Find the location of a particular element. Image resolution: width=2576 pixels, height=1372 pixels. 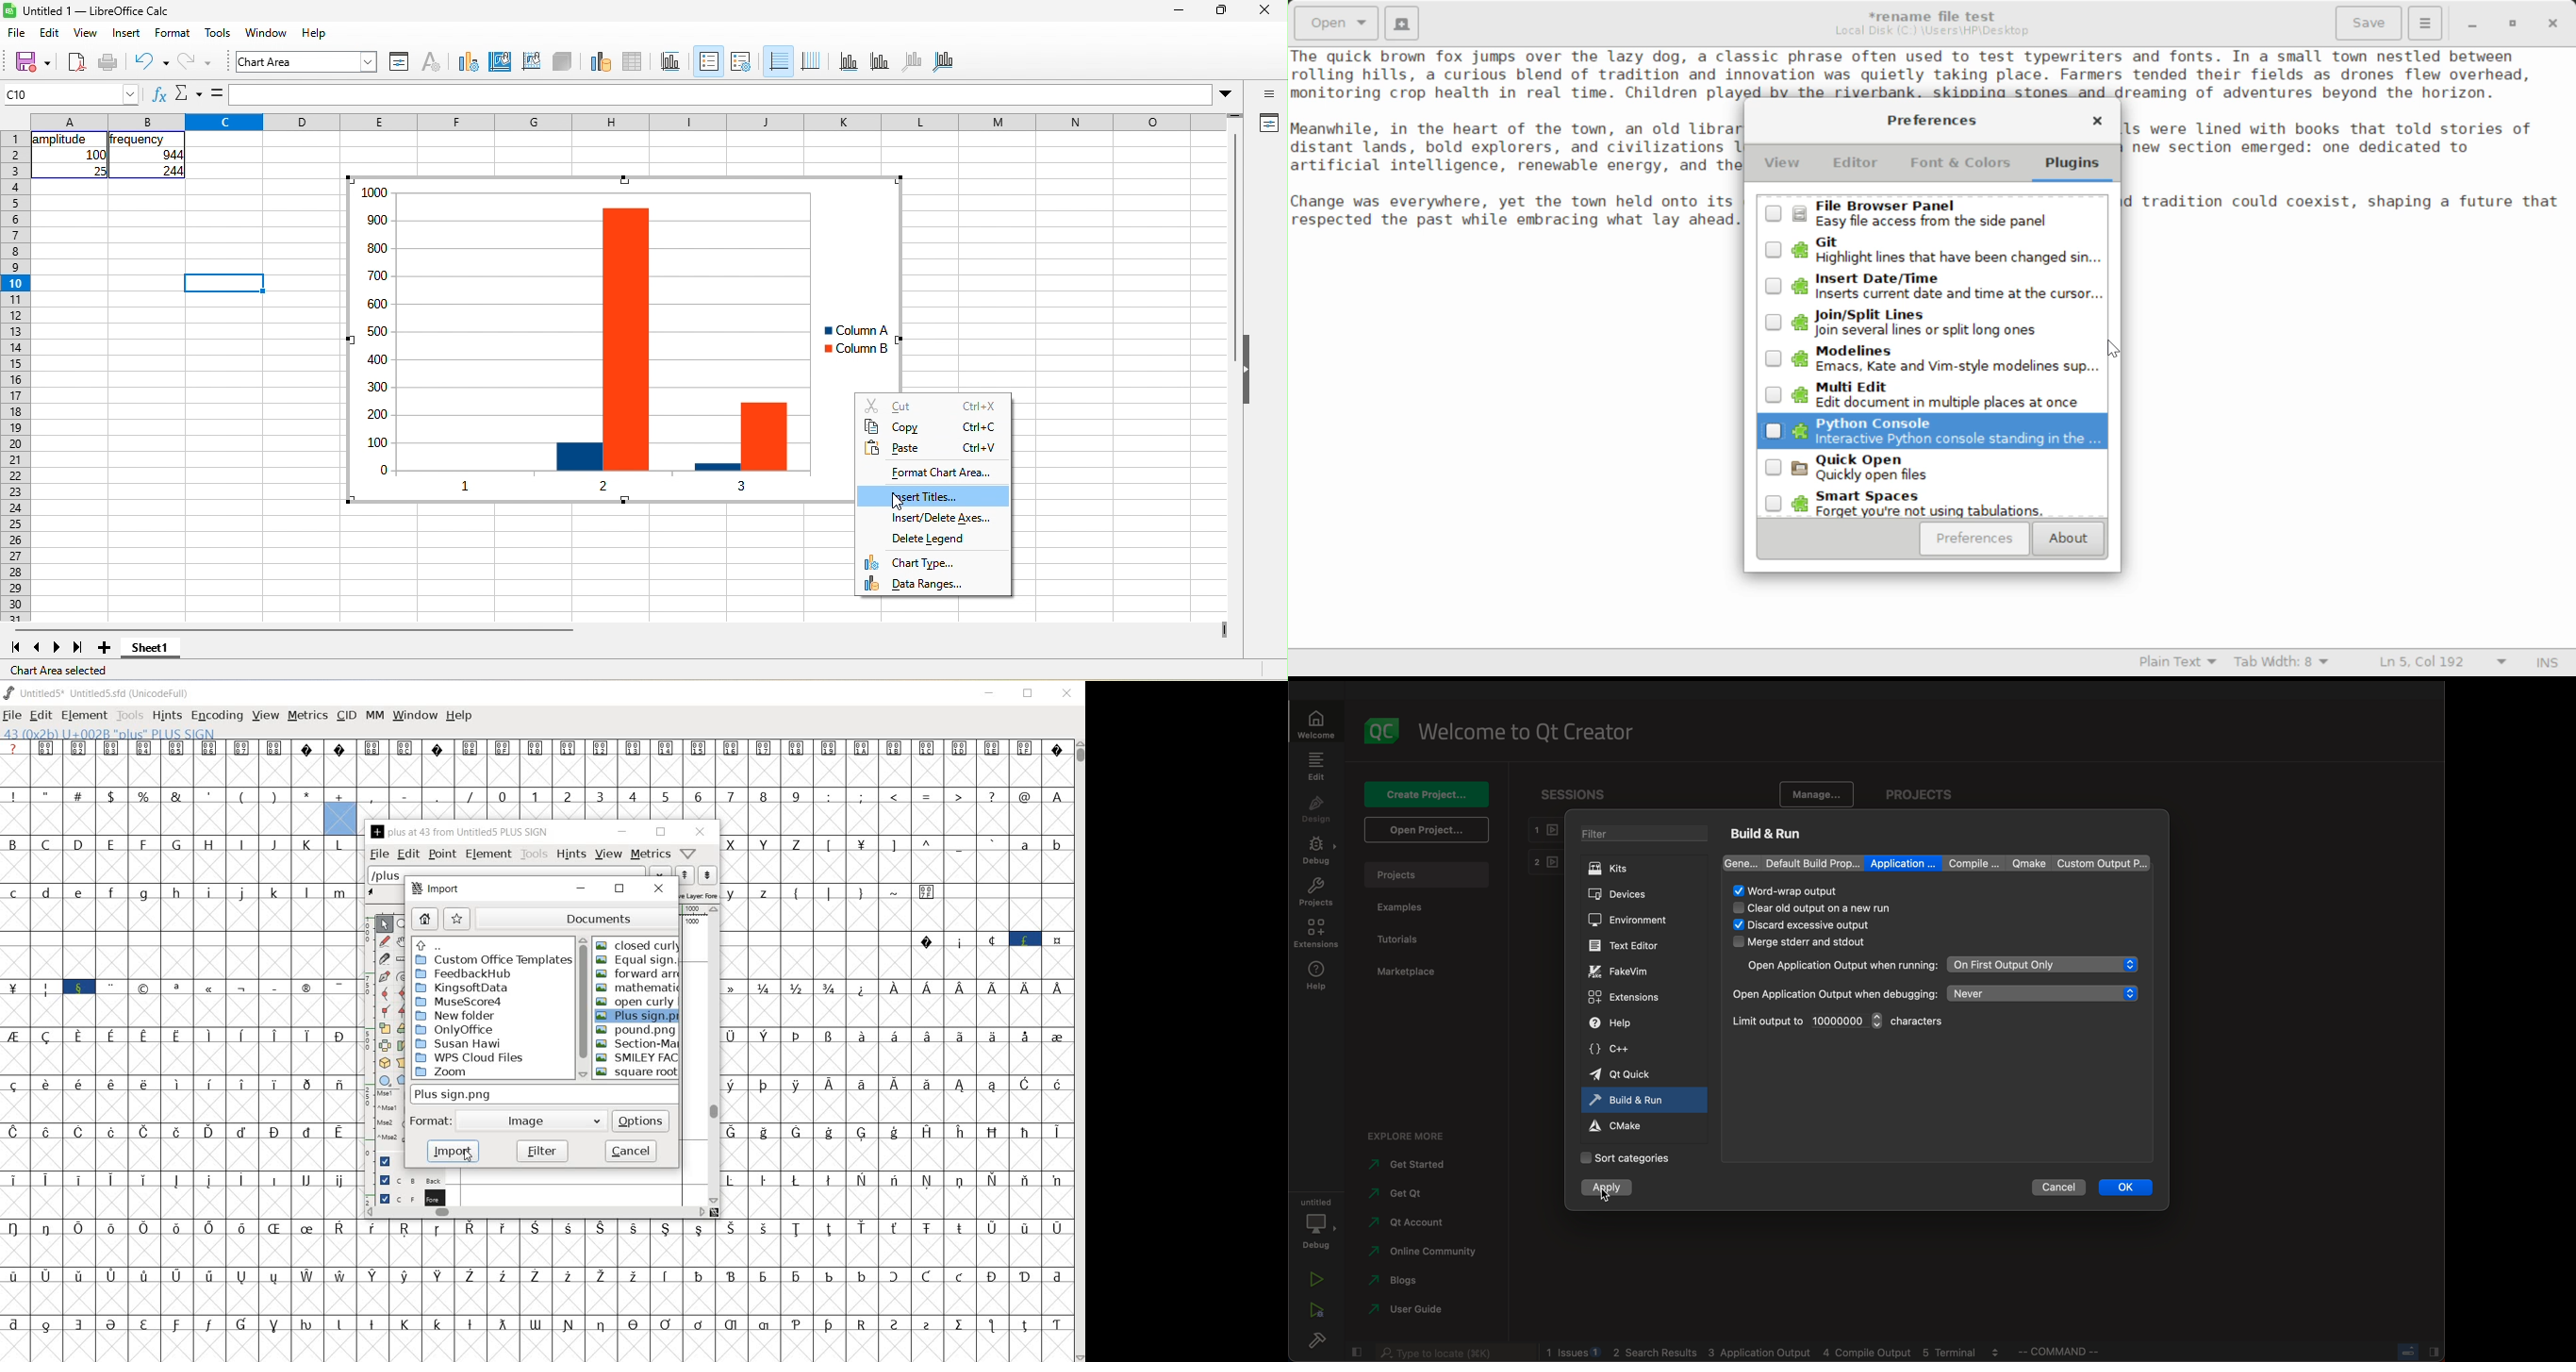

legend on\off is located at coordinates (709, 61).